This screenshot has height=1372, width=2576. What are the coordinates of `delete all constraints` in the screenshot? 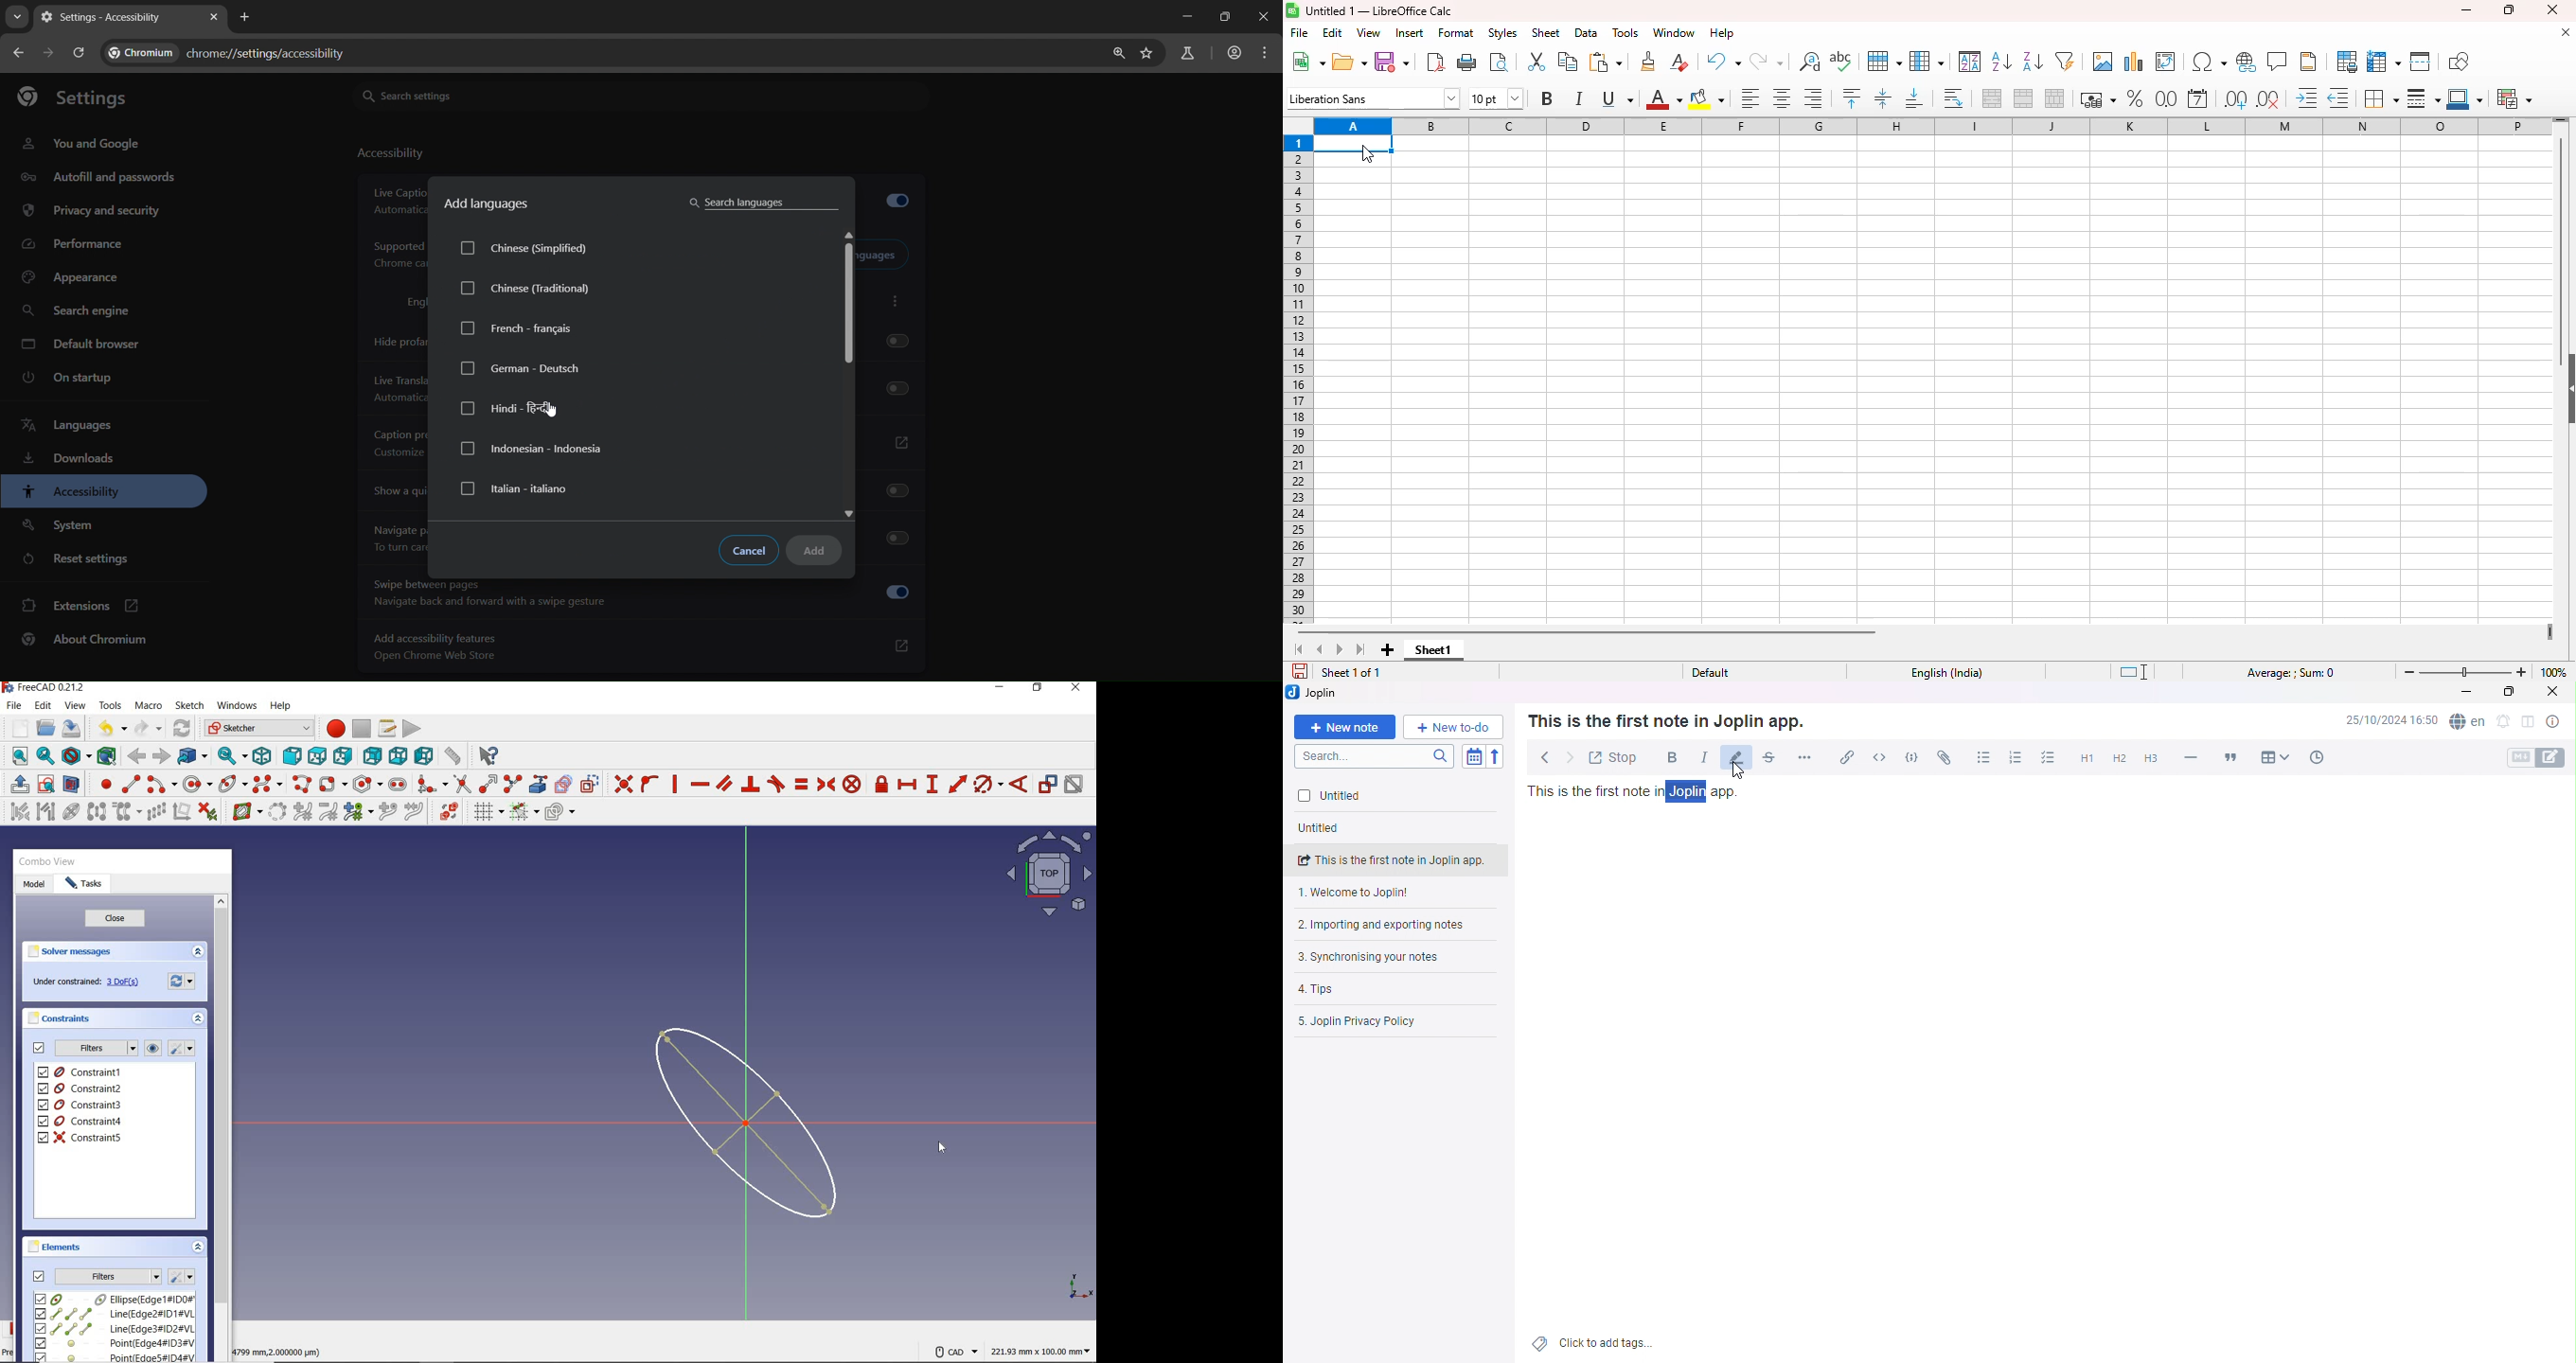 It's located at (208, 811).